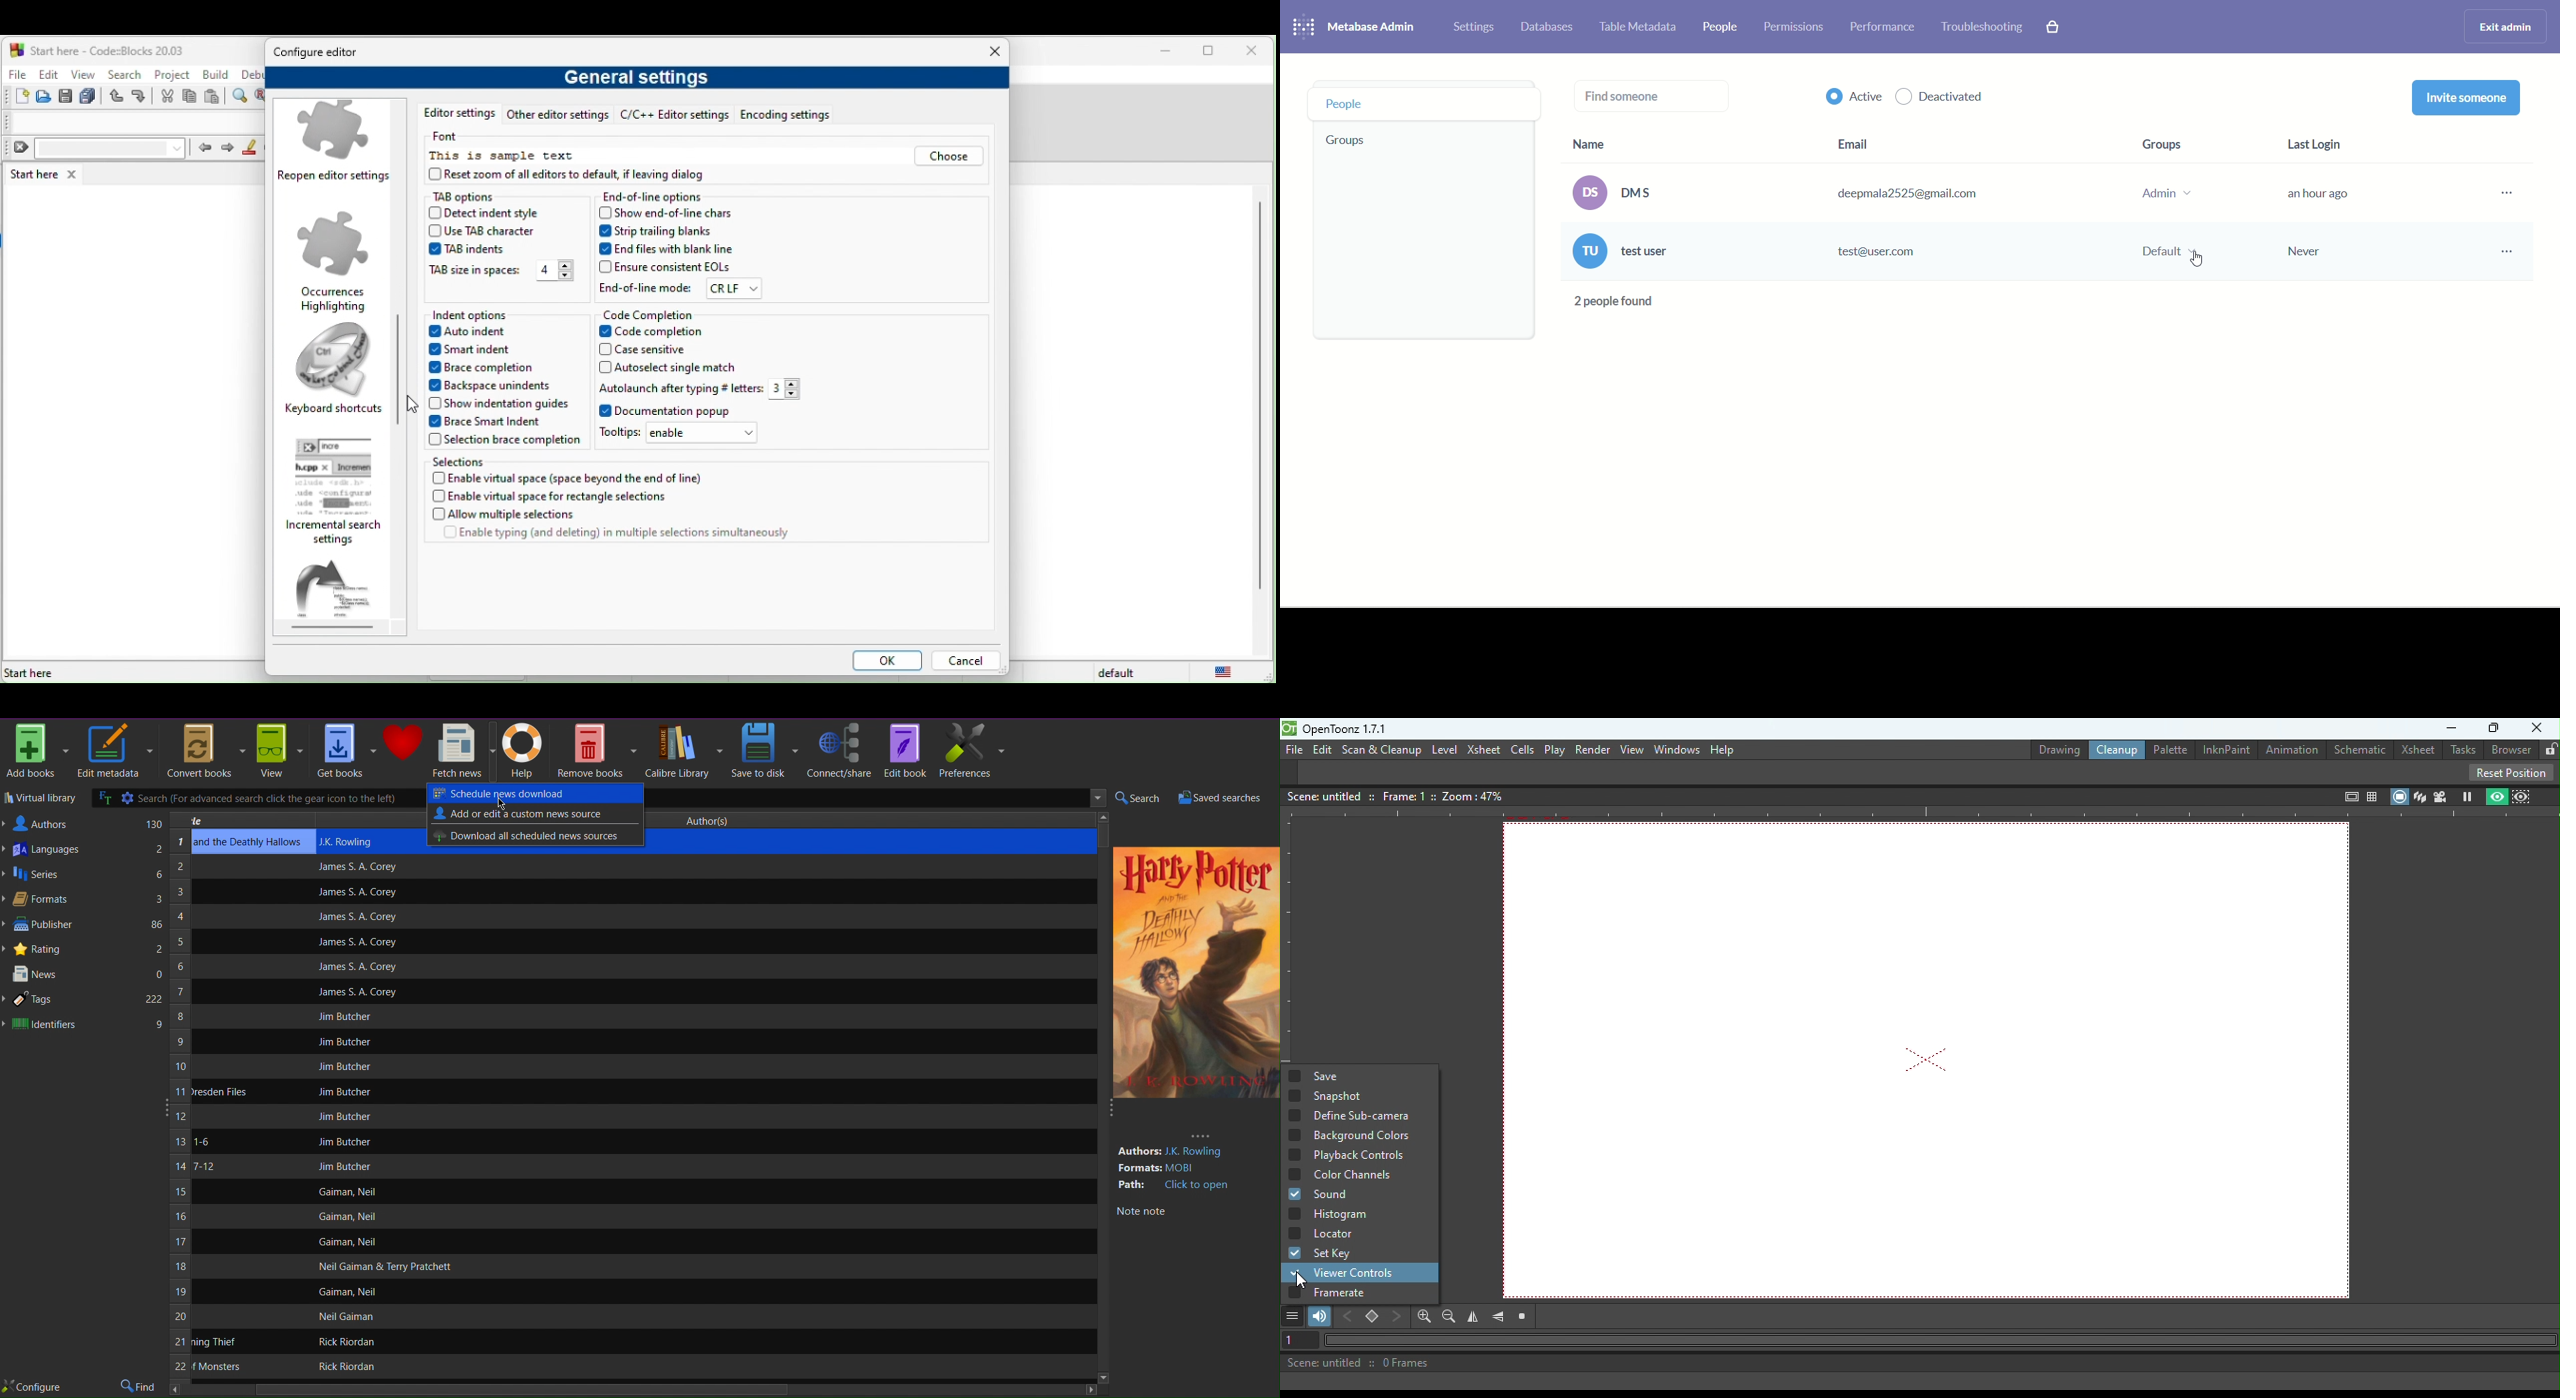 This screenshot has height=1400, width=2576. Describe the element at coordinates (1104, 835) in the screenshot. I see `Scrollbar` at that location.